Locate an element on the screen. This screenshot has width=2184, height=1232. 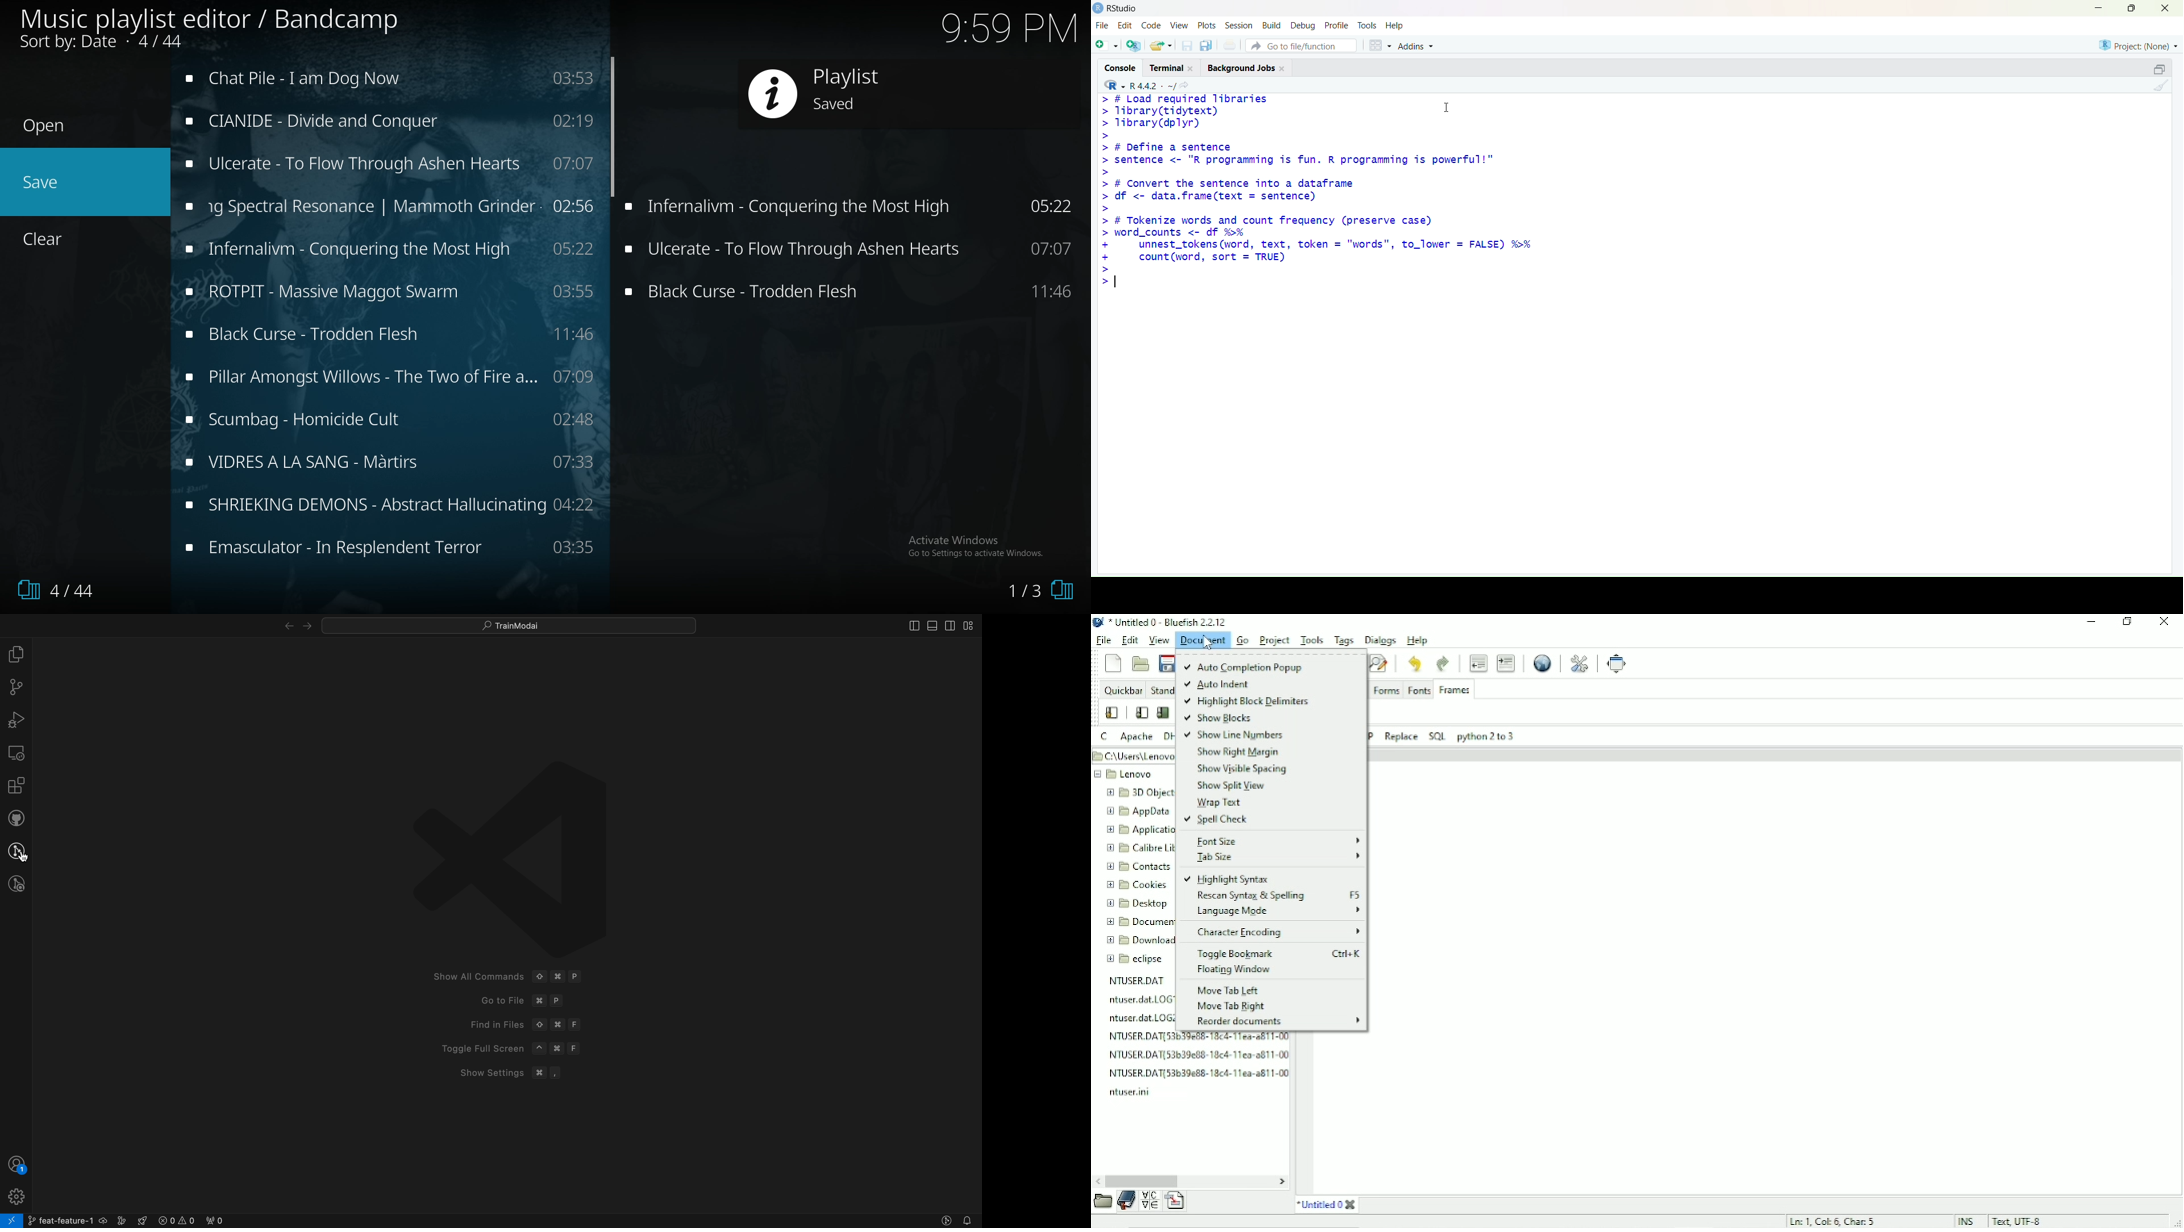
view is located at coordinates (1180, 25).